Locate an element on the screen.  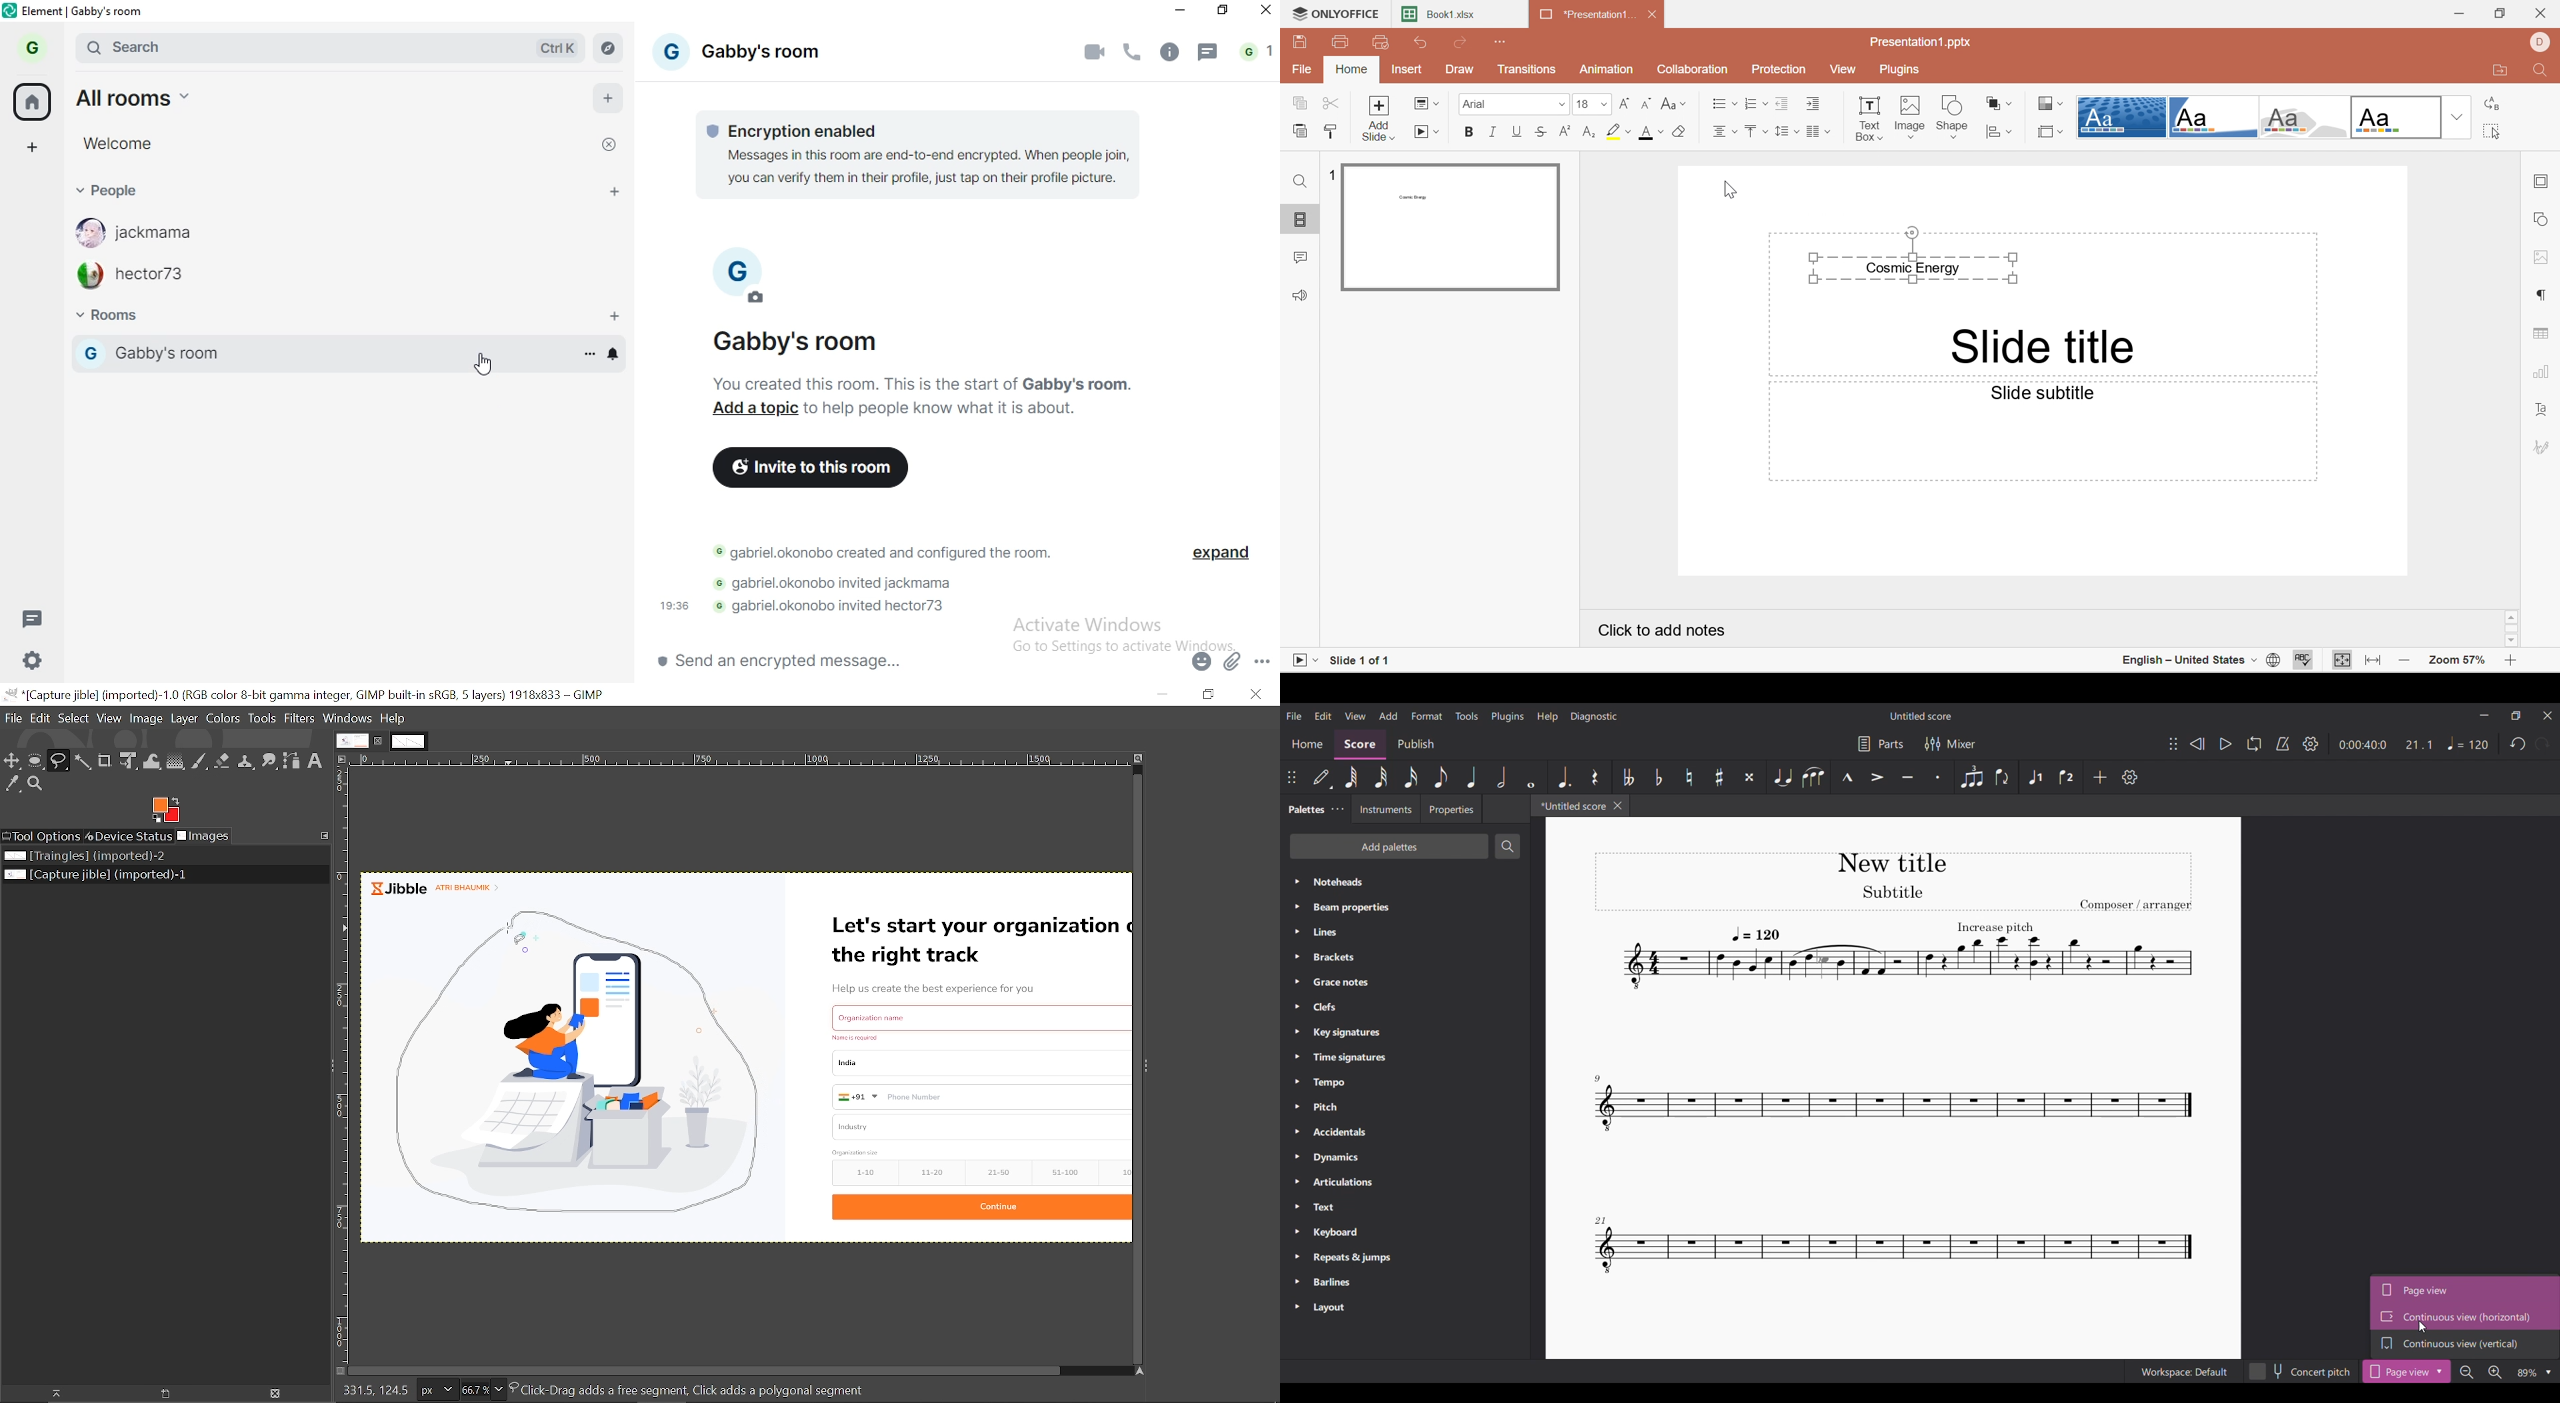
Close is located at coordinates (1653, 15).